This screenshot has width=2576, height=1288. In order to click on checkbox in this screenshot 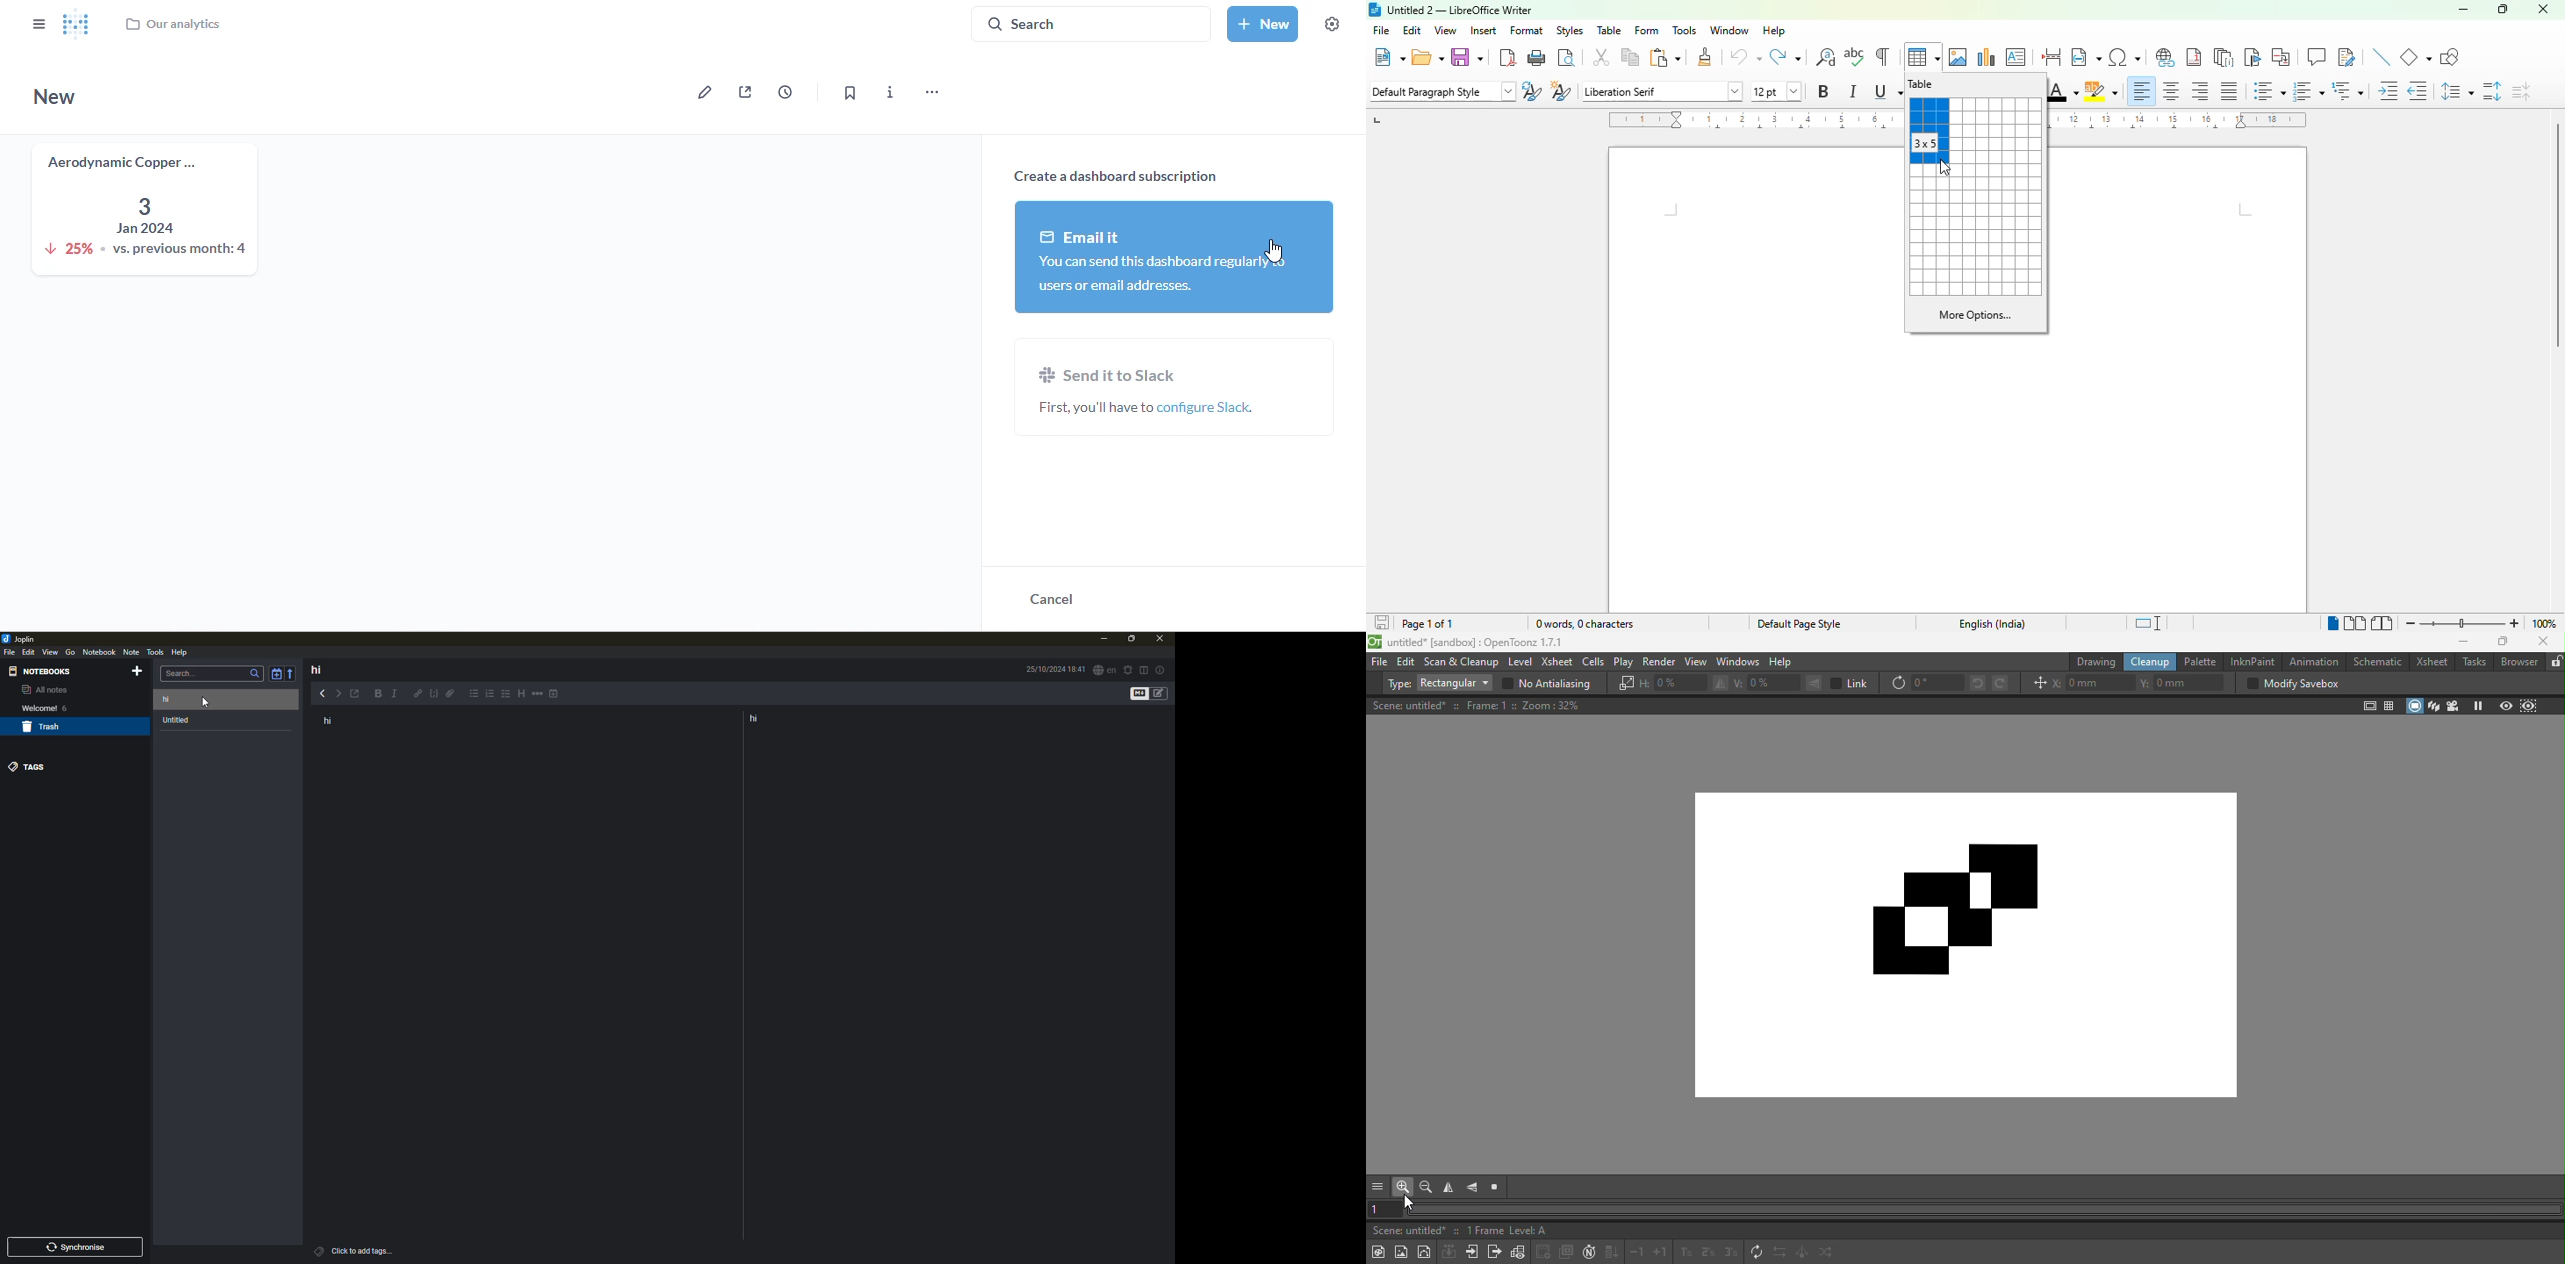, I will do `click(505, 694)`.